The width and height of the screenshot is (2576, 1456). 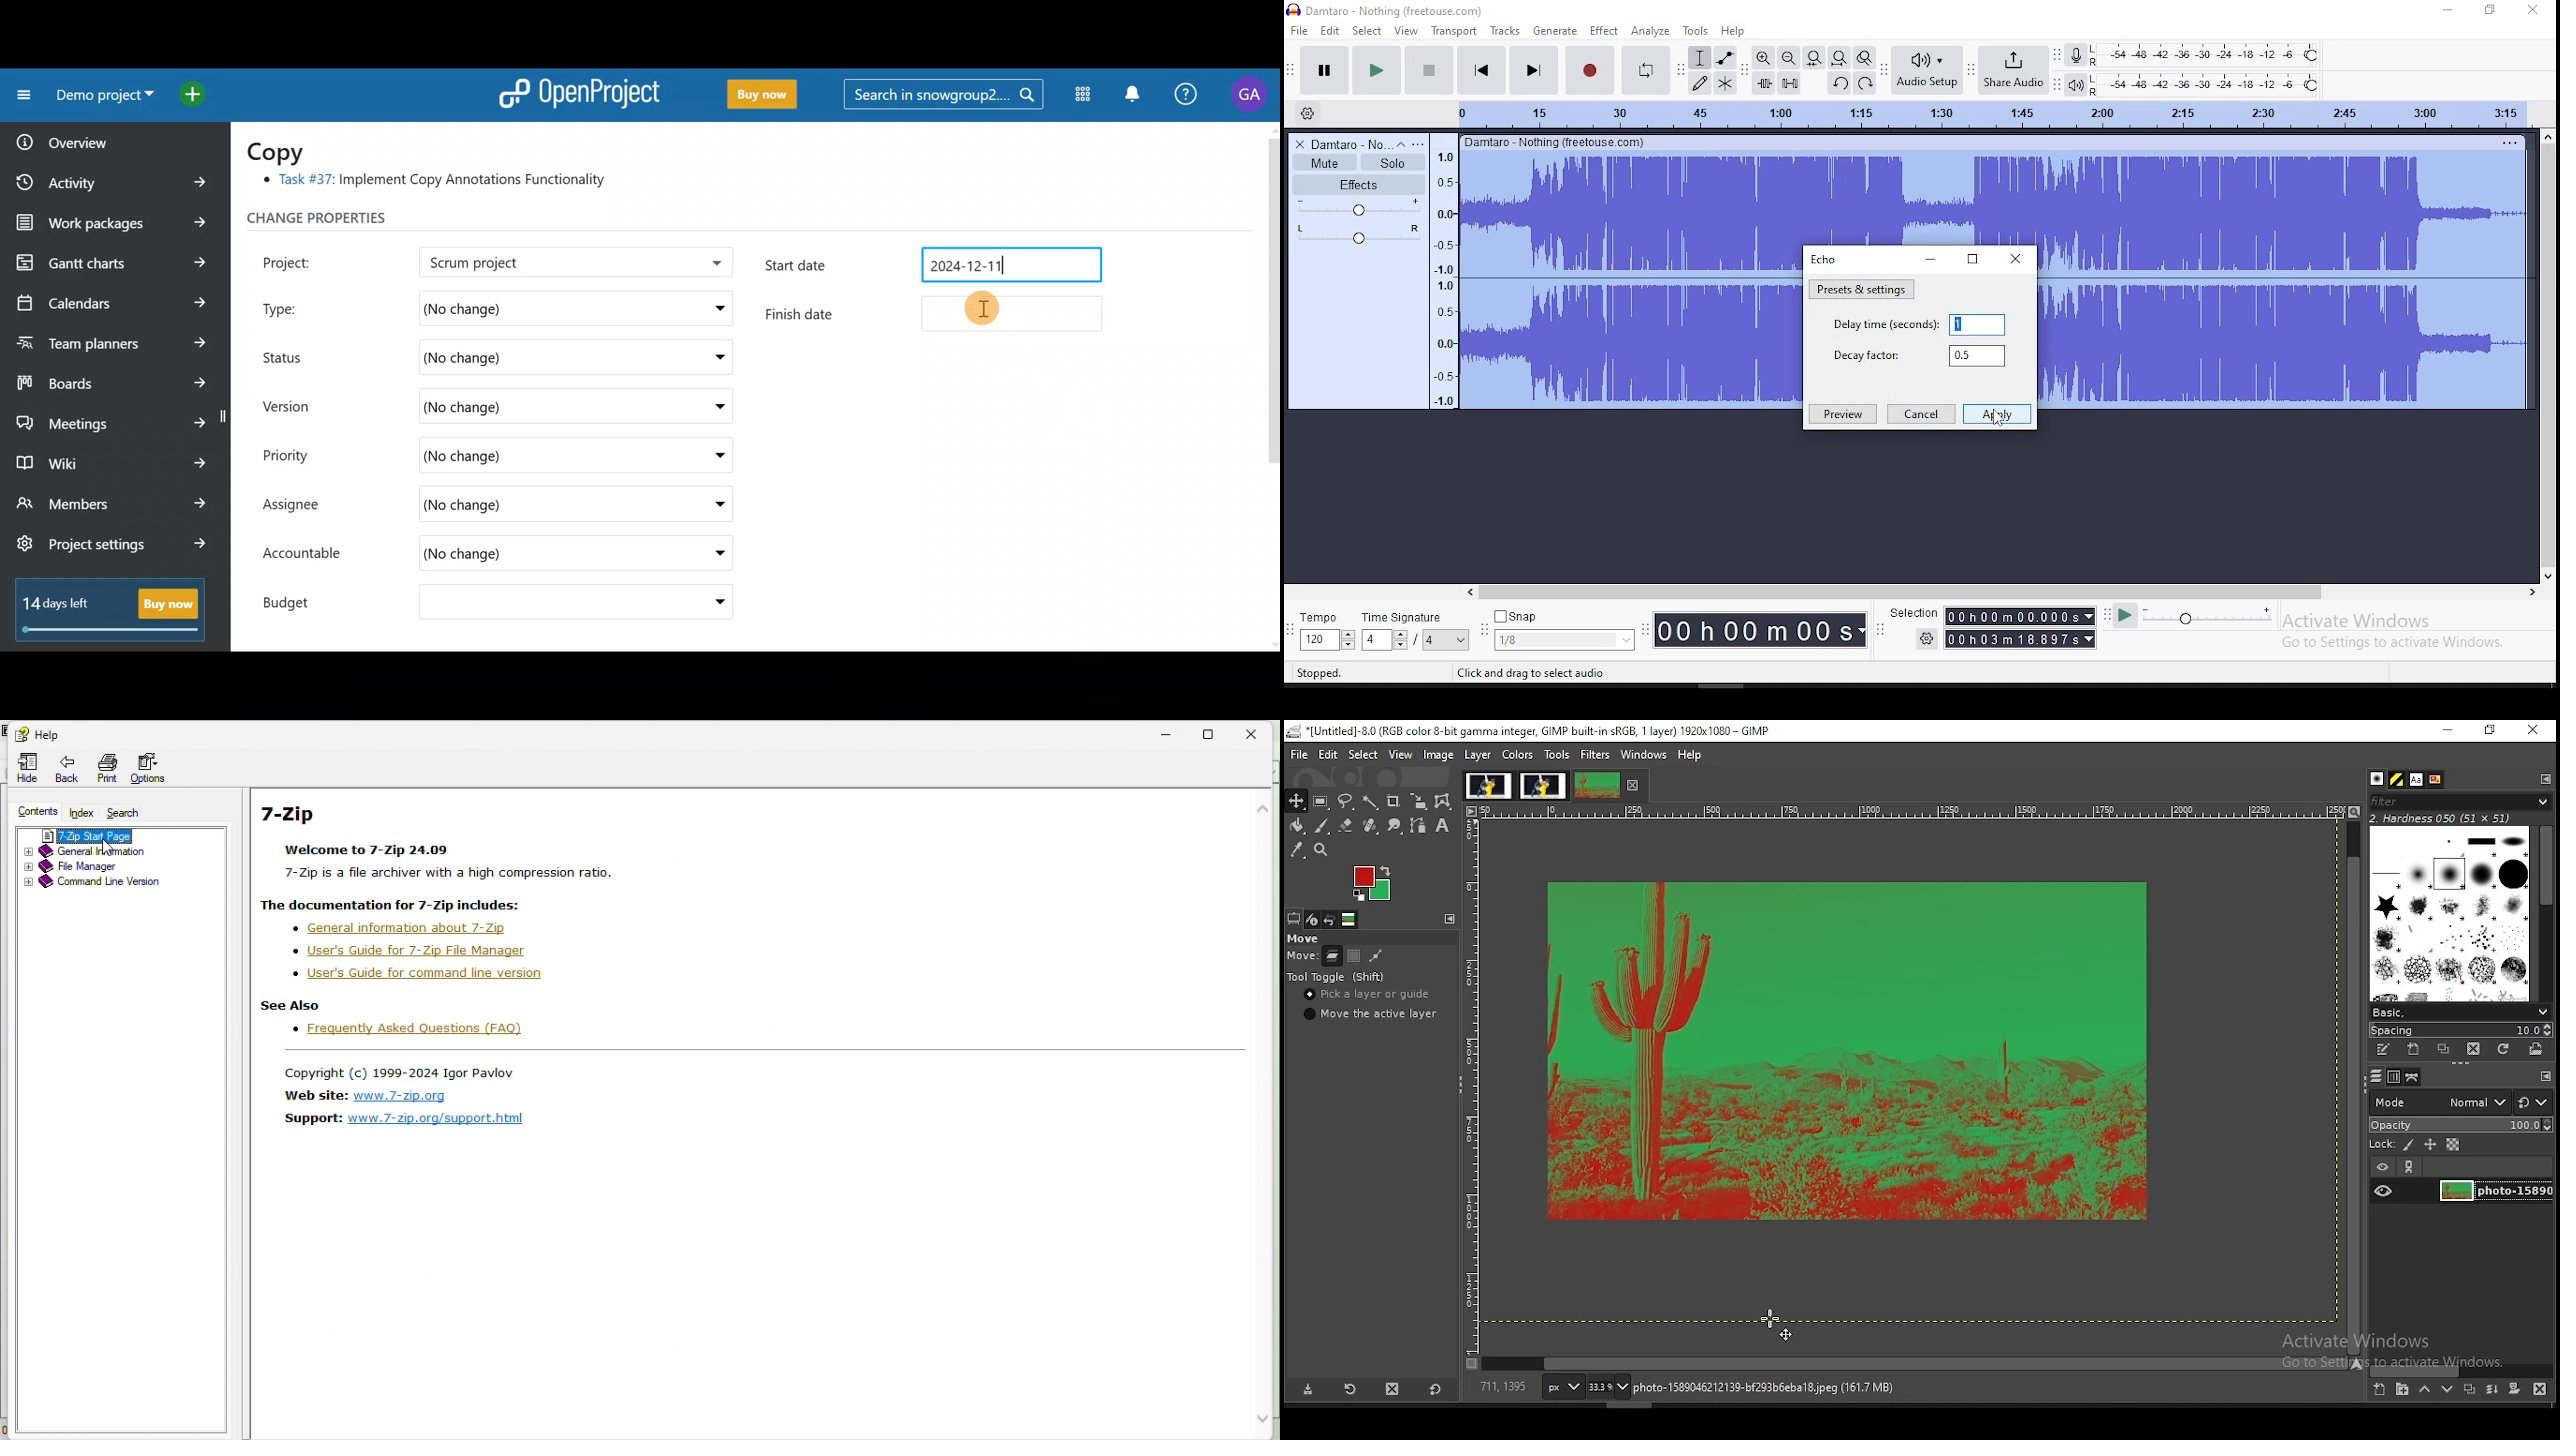 I want to click on tool selection, so click(x=1294, y=918).